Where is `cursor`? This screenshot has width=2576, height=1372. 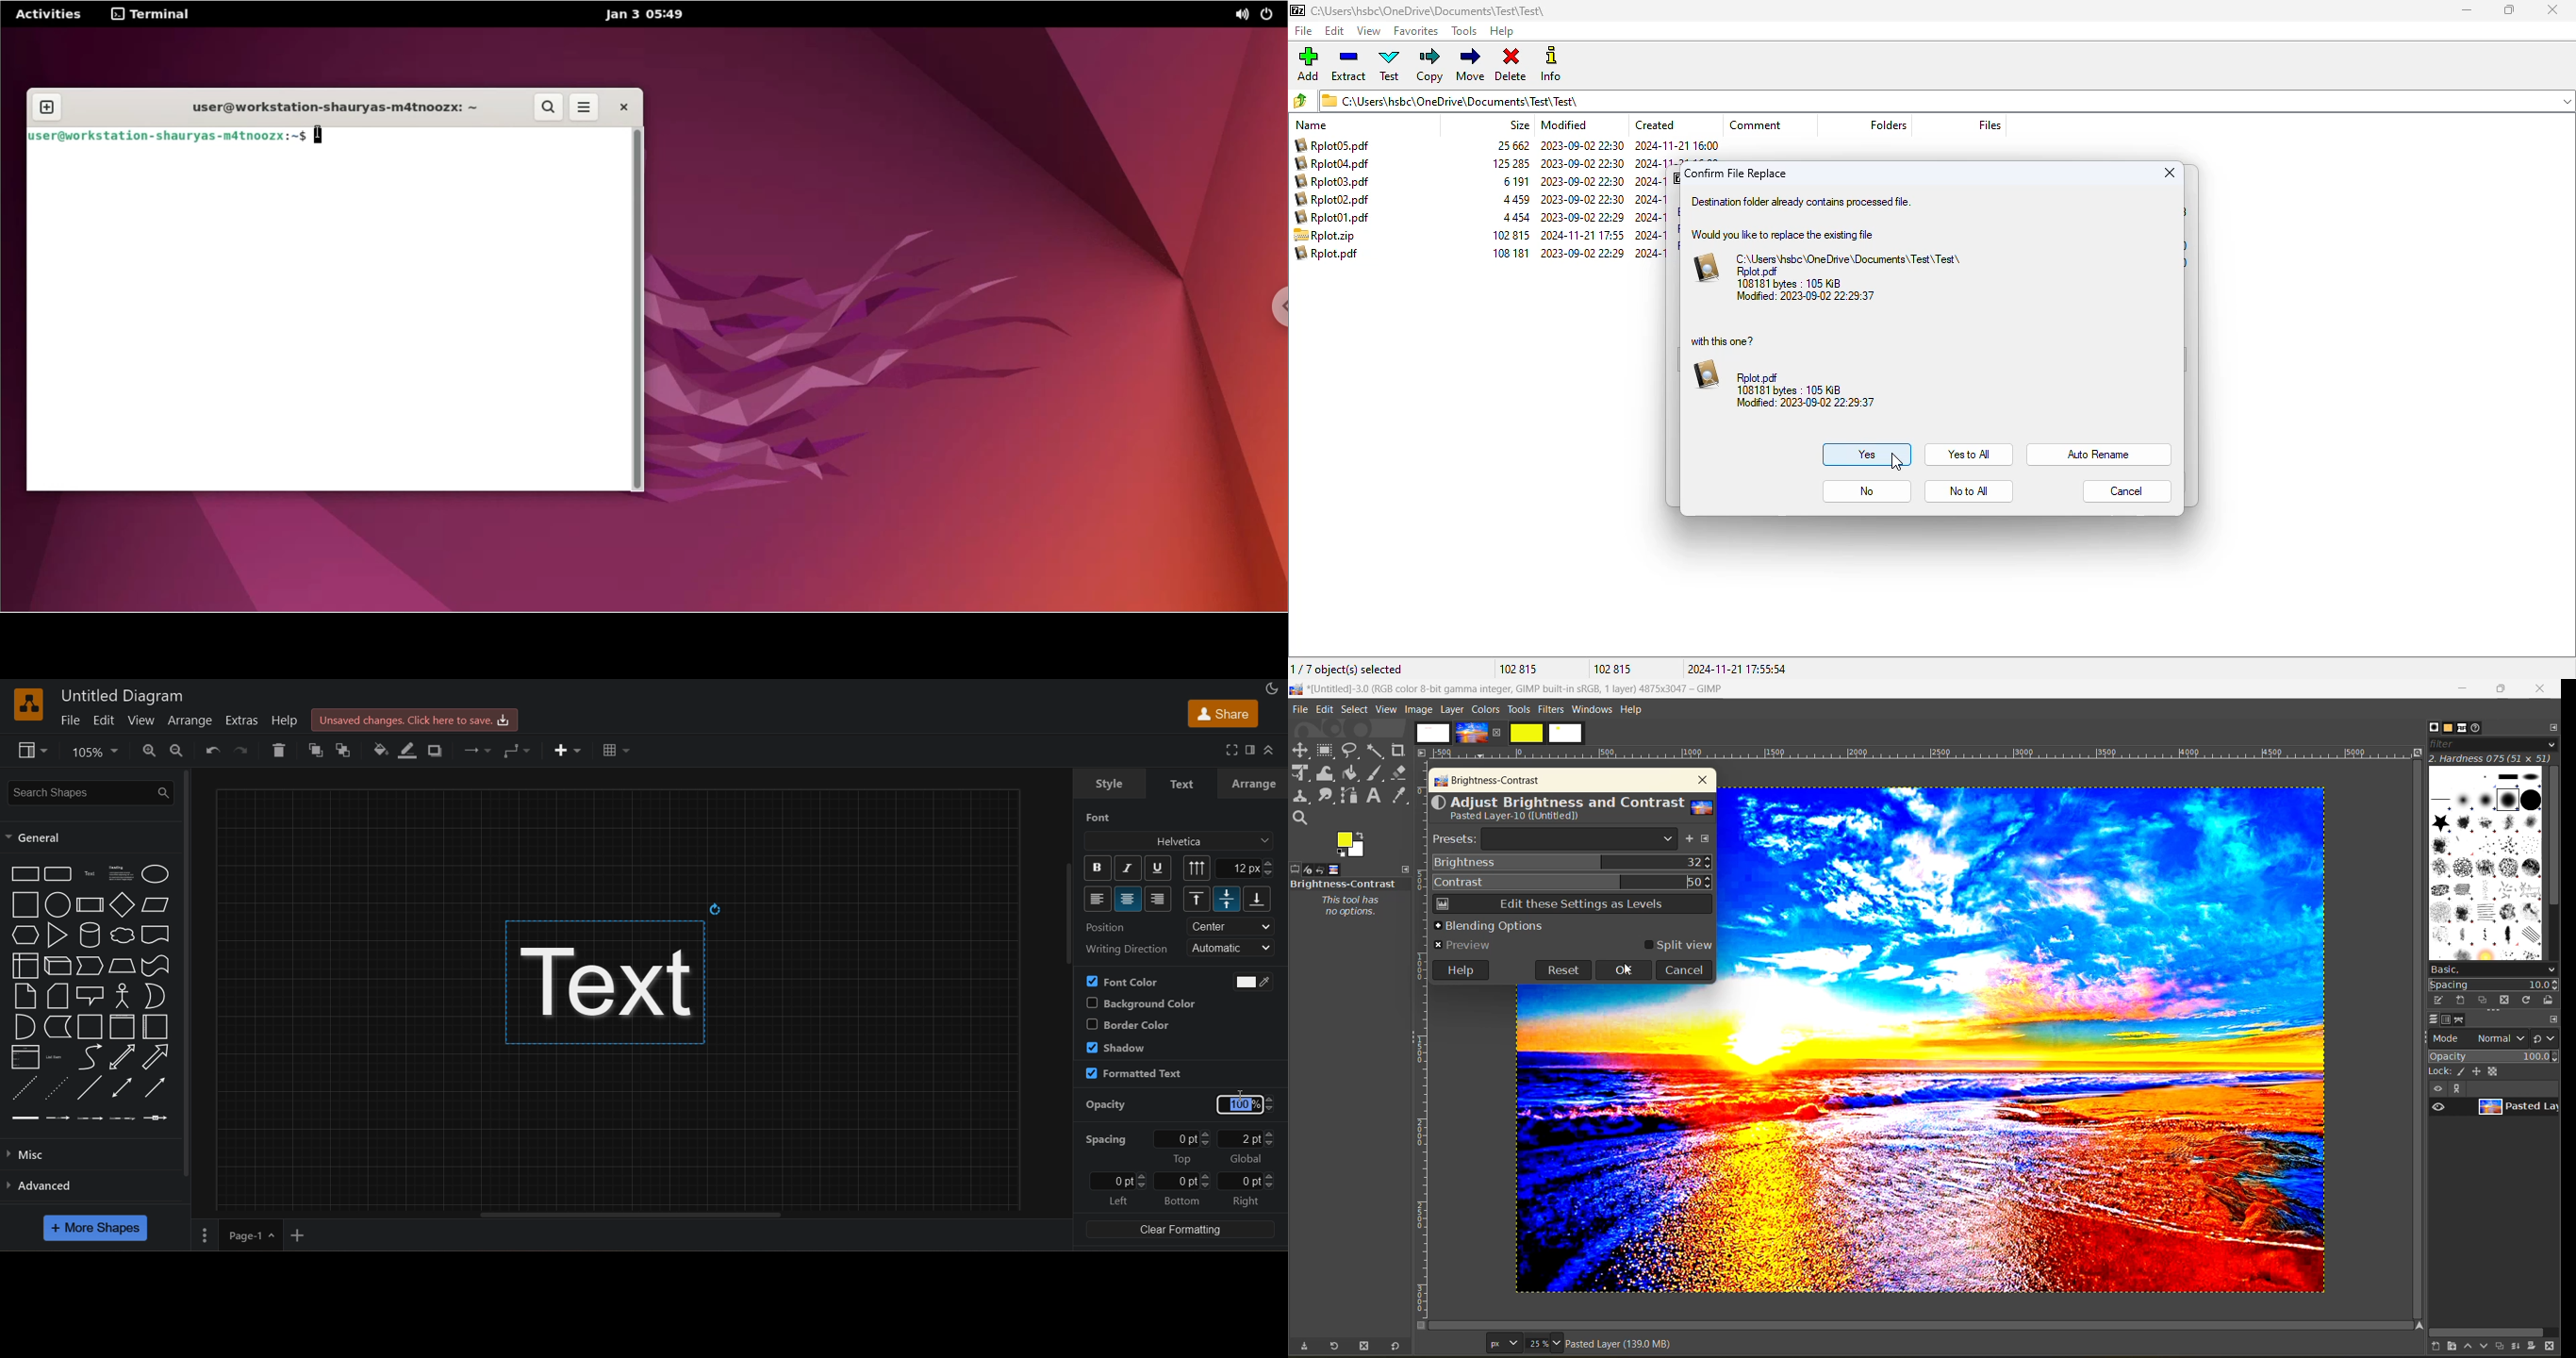 cursor is located at coordinates (1898, 461).